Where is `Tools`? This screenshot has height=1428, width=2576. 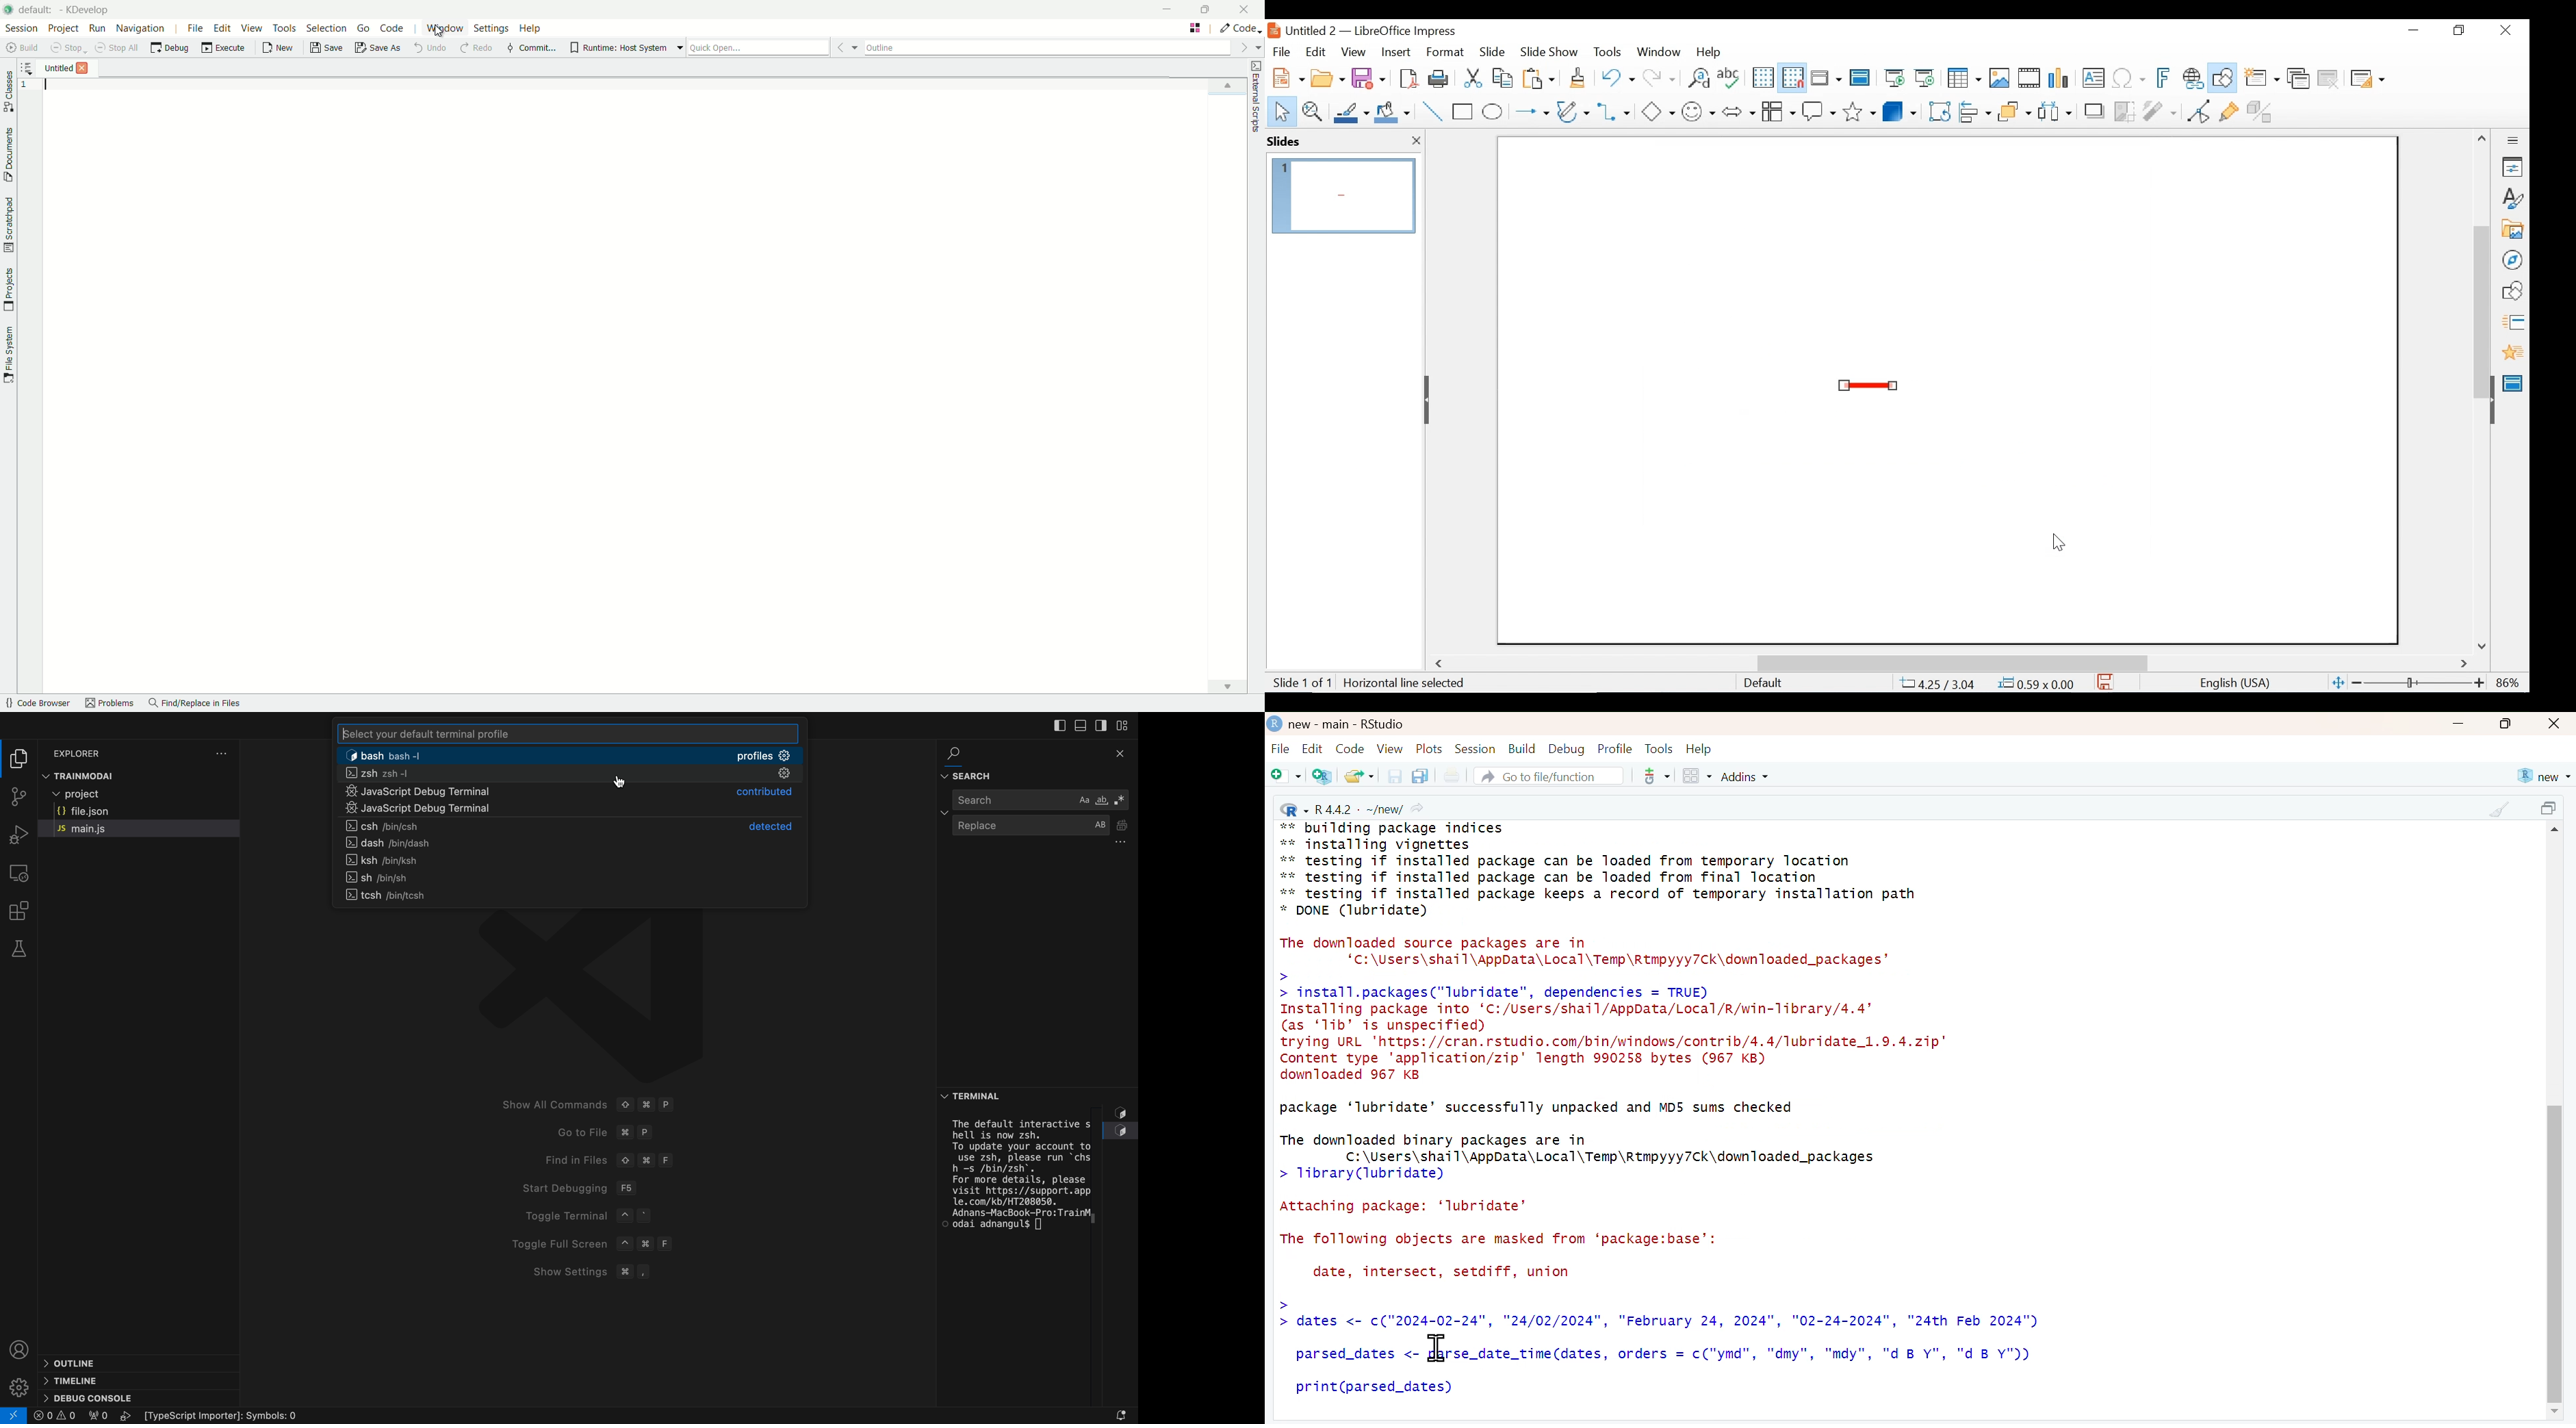
Tools is located at coordinates (1607, 51).